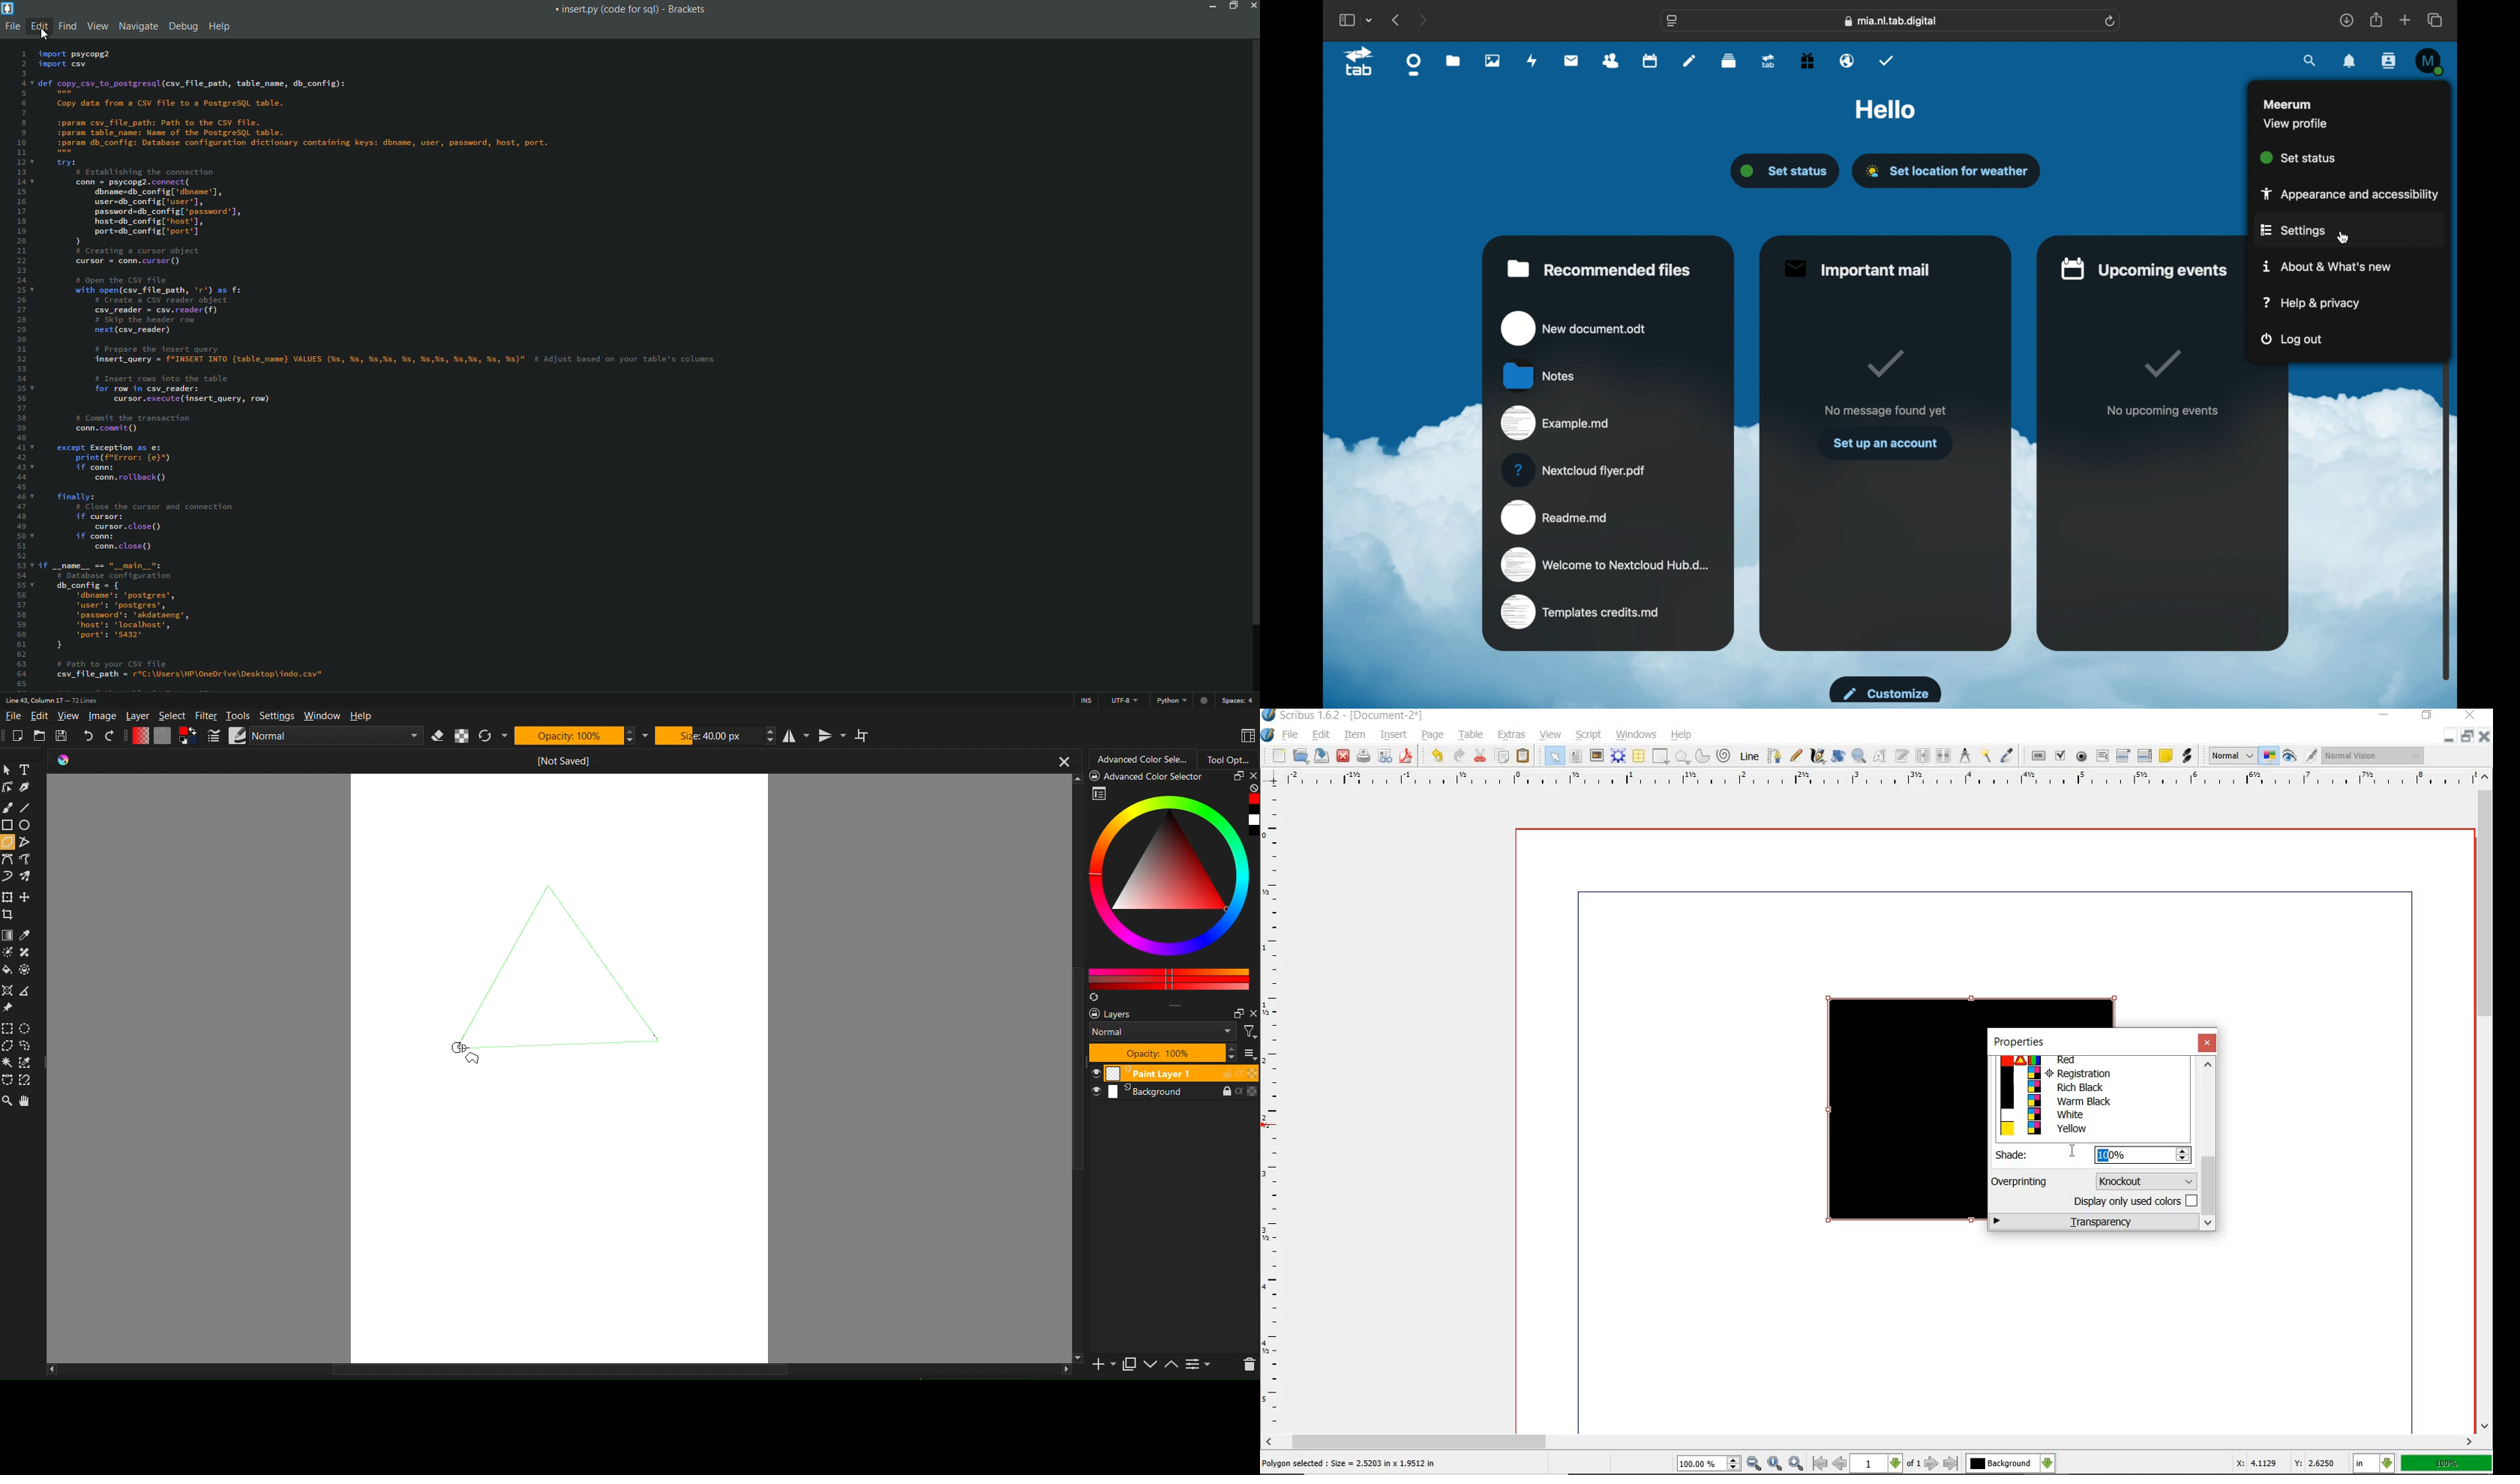 This screenshot has height=1484, width=2520. I want to click on zoom out, so click(1755, 1463).